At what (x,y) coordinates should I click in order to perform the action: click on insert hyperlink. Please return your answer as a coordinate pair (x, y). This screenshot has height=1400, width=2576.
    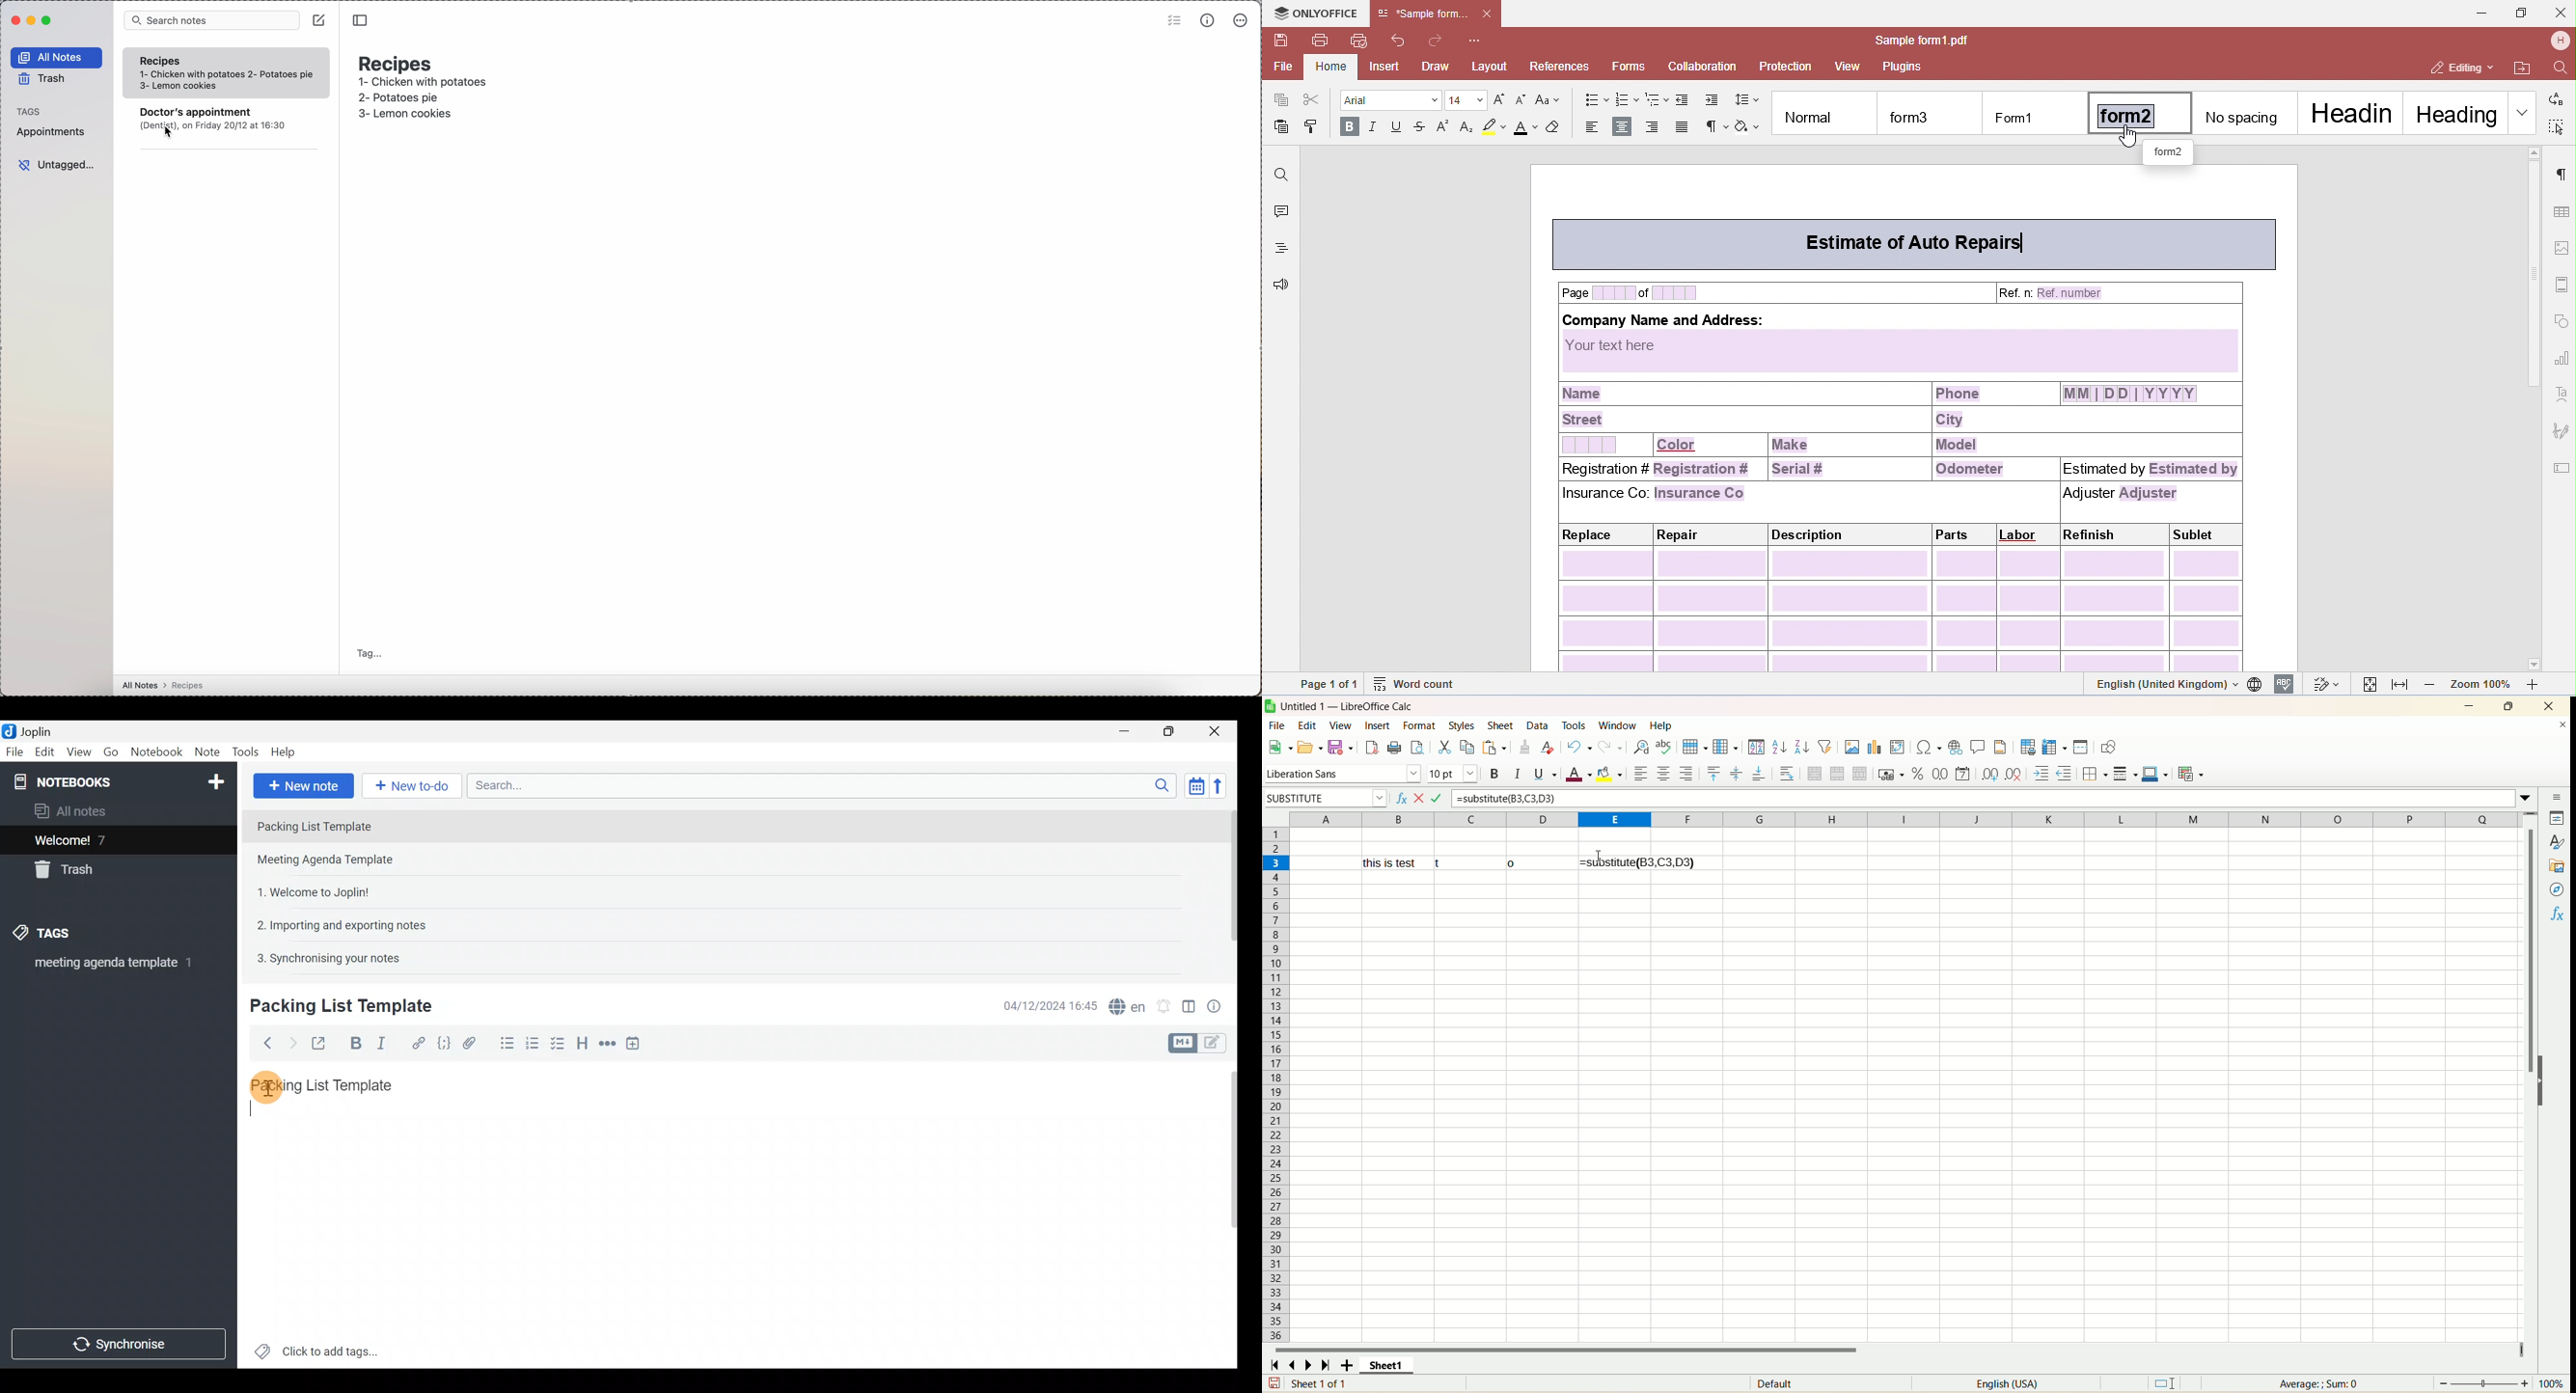
    Looking at the image, I should click on (1955, 747).